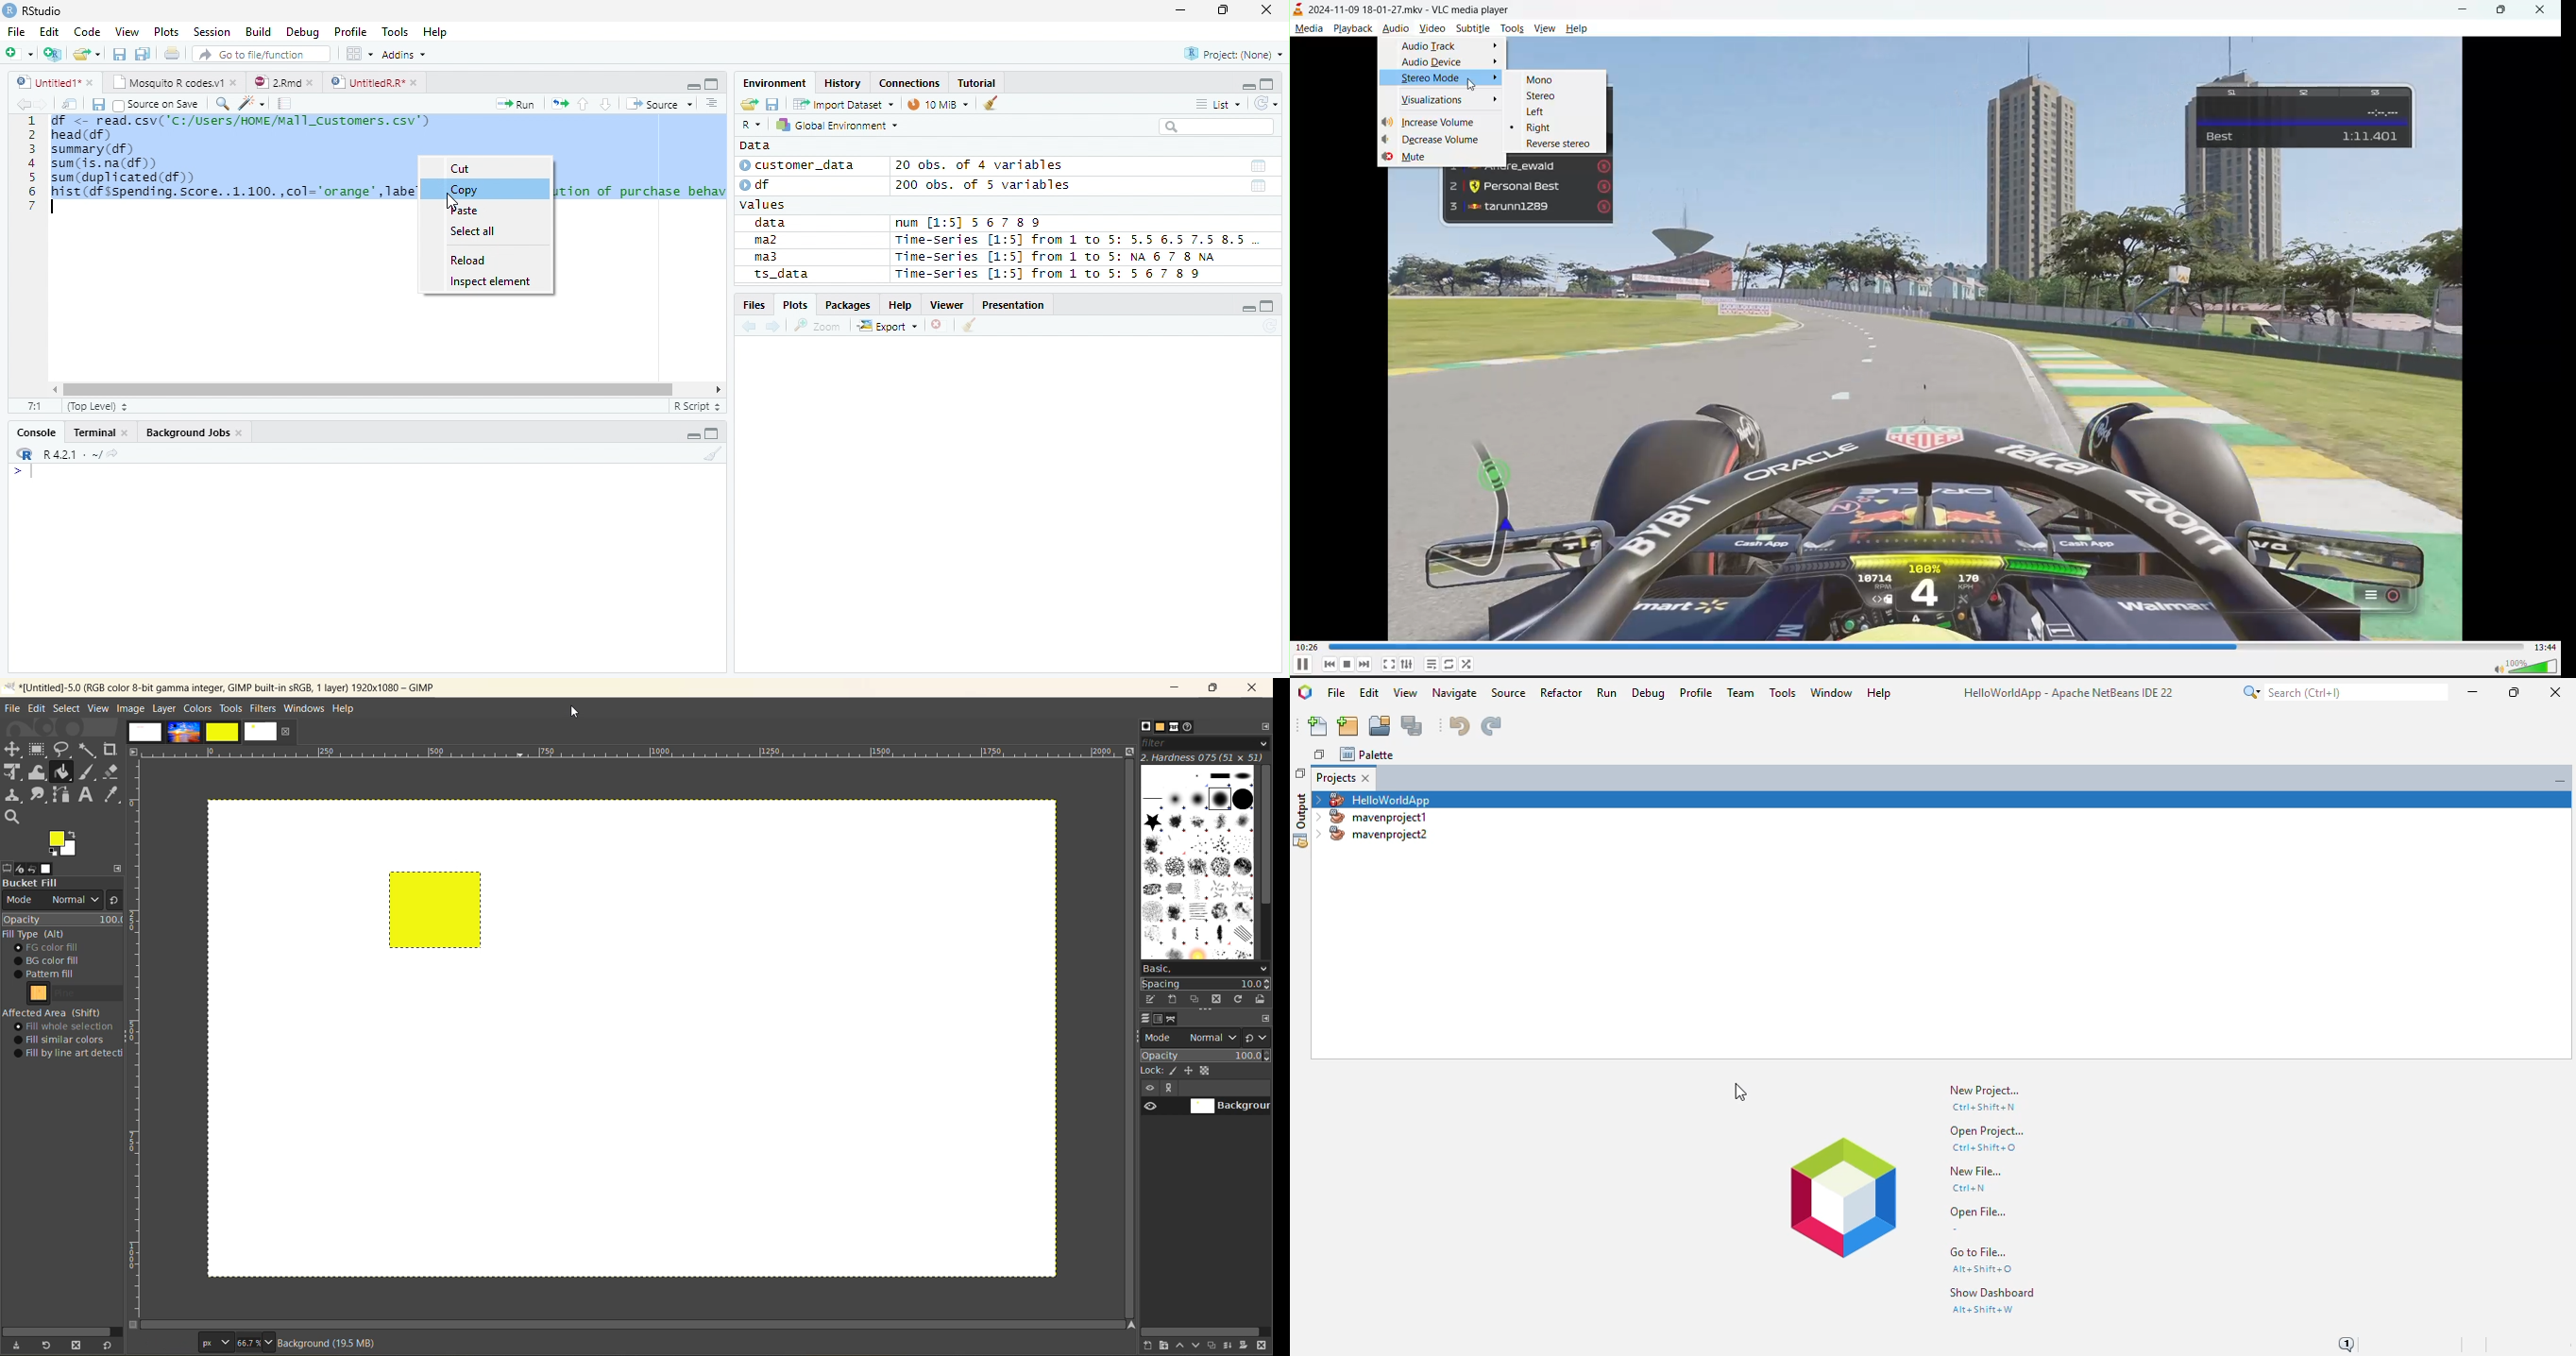  Describe the element at coordinates (15, 31) in the screenshot. I see `File` at that location.